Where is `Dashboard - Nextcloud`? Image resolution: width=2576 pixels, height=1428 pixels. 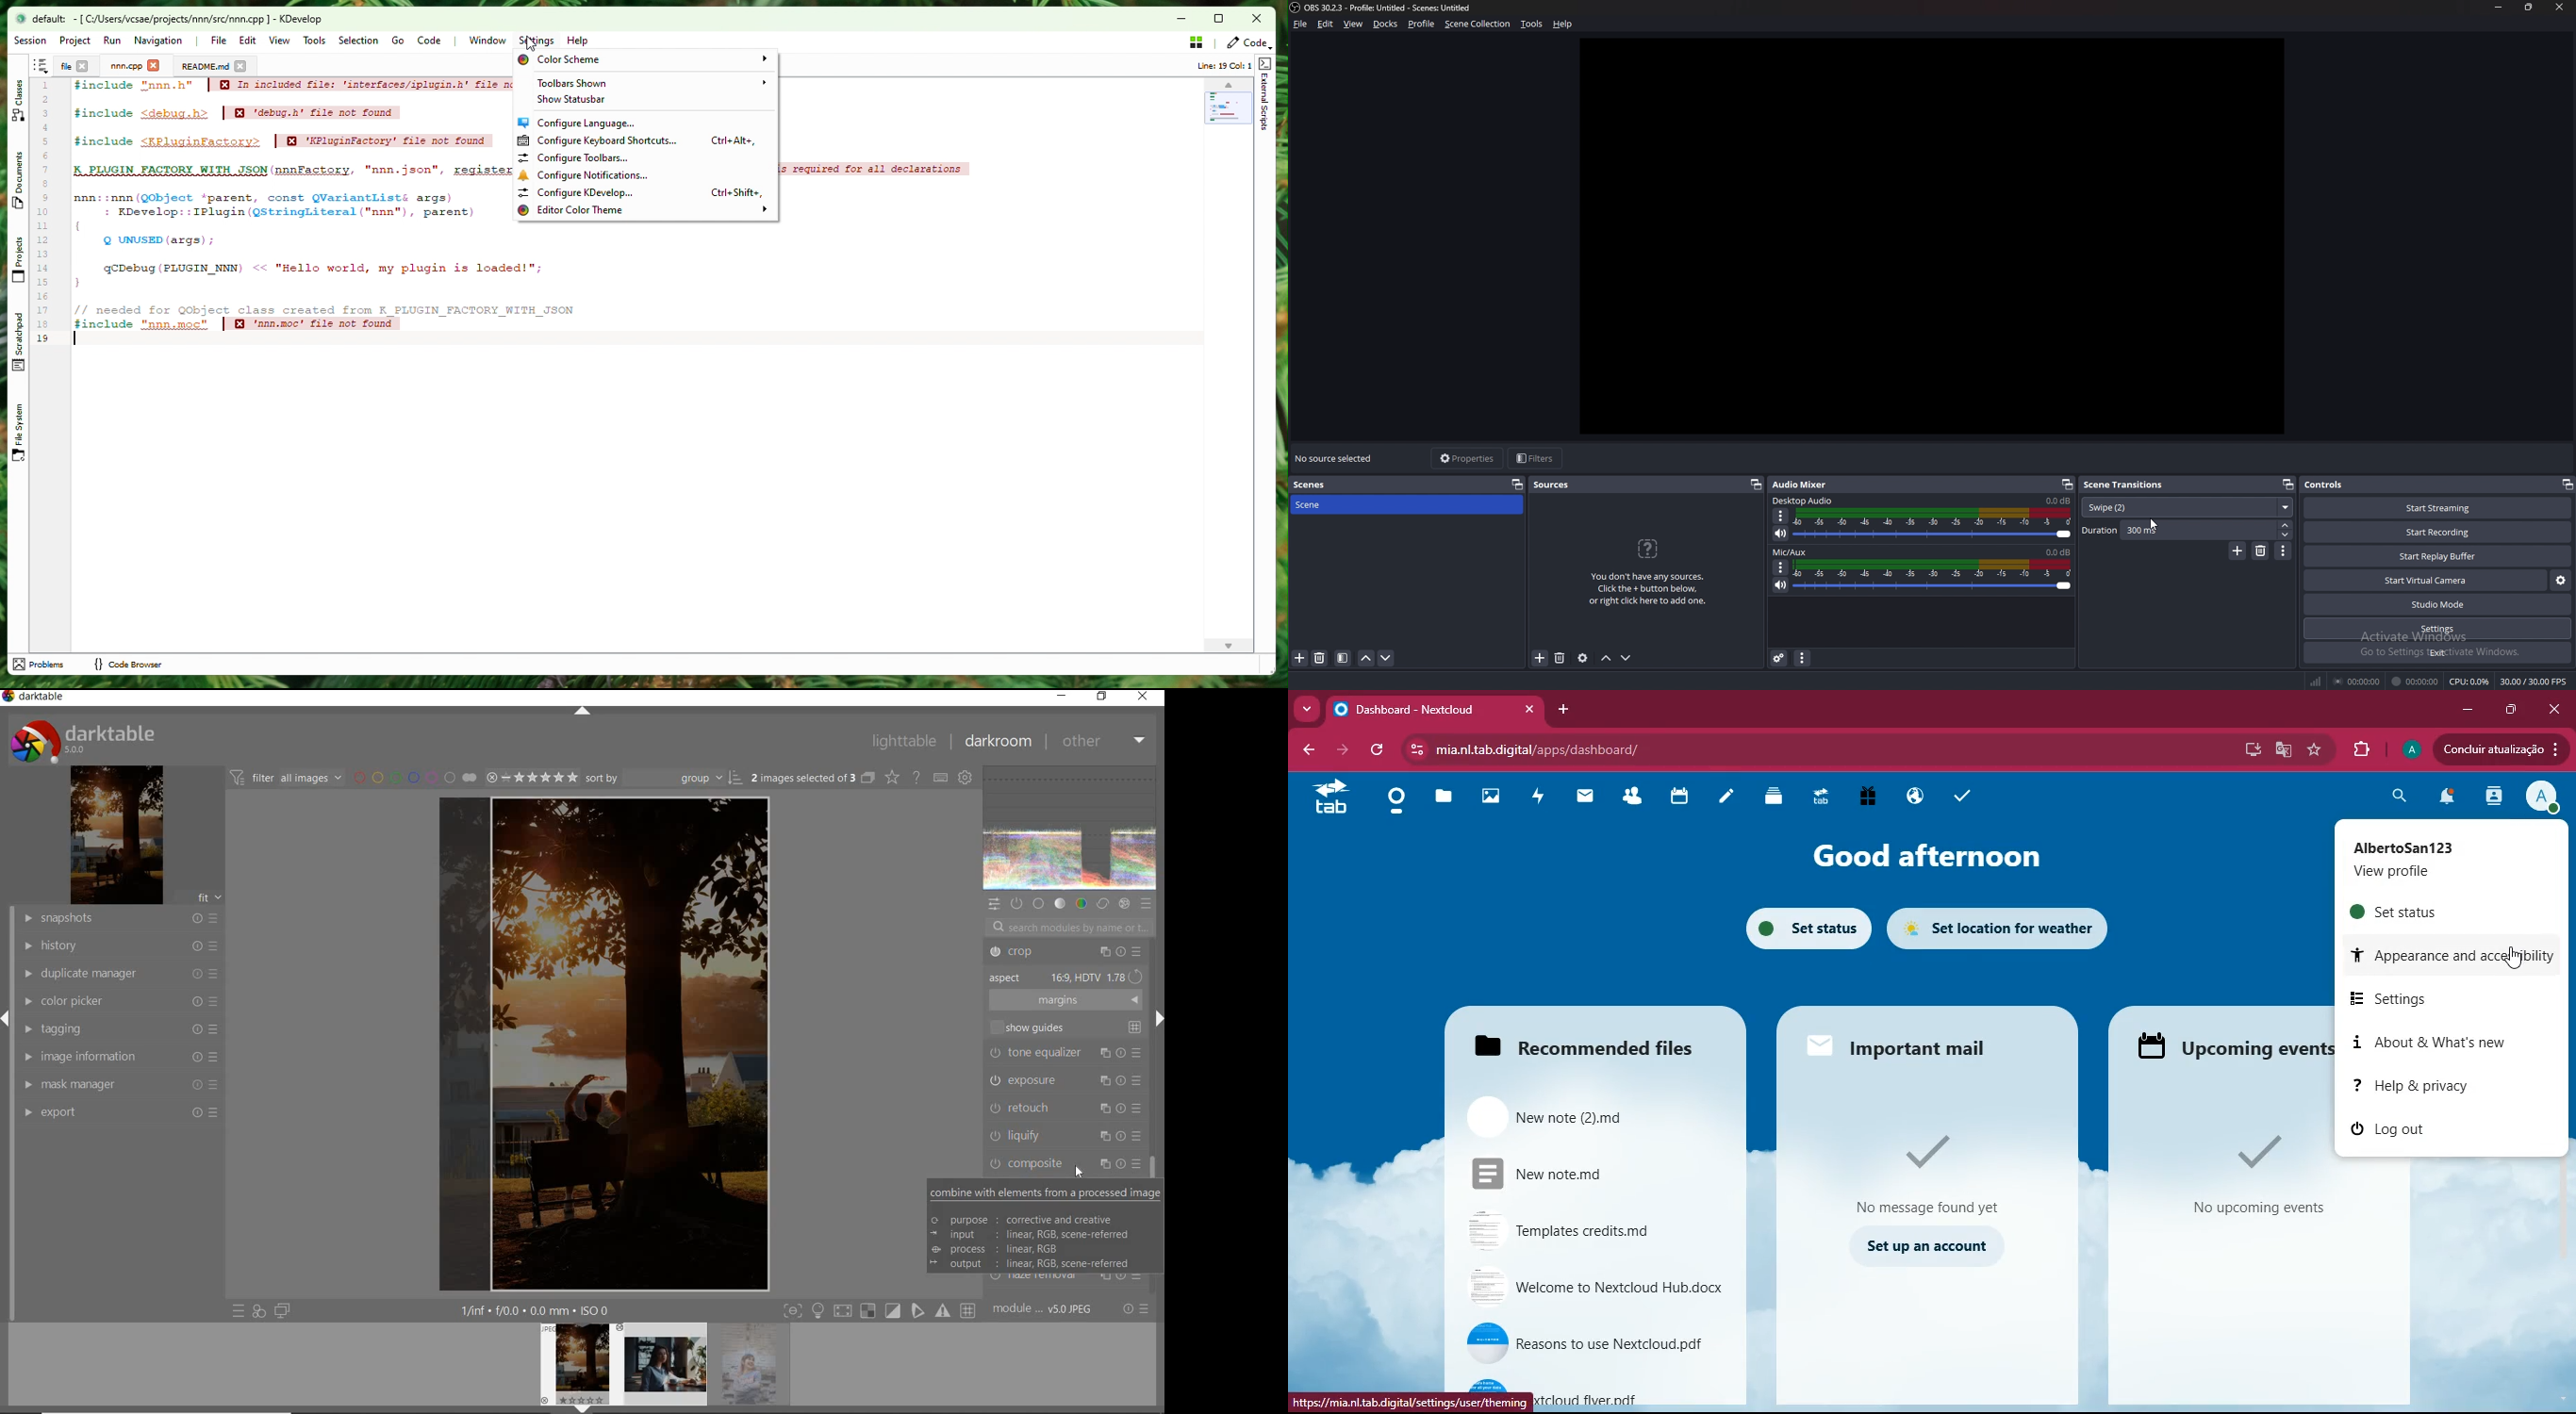
Dashboard - Nextcloud is located at coordinates (1434, 710).